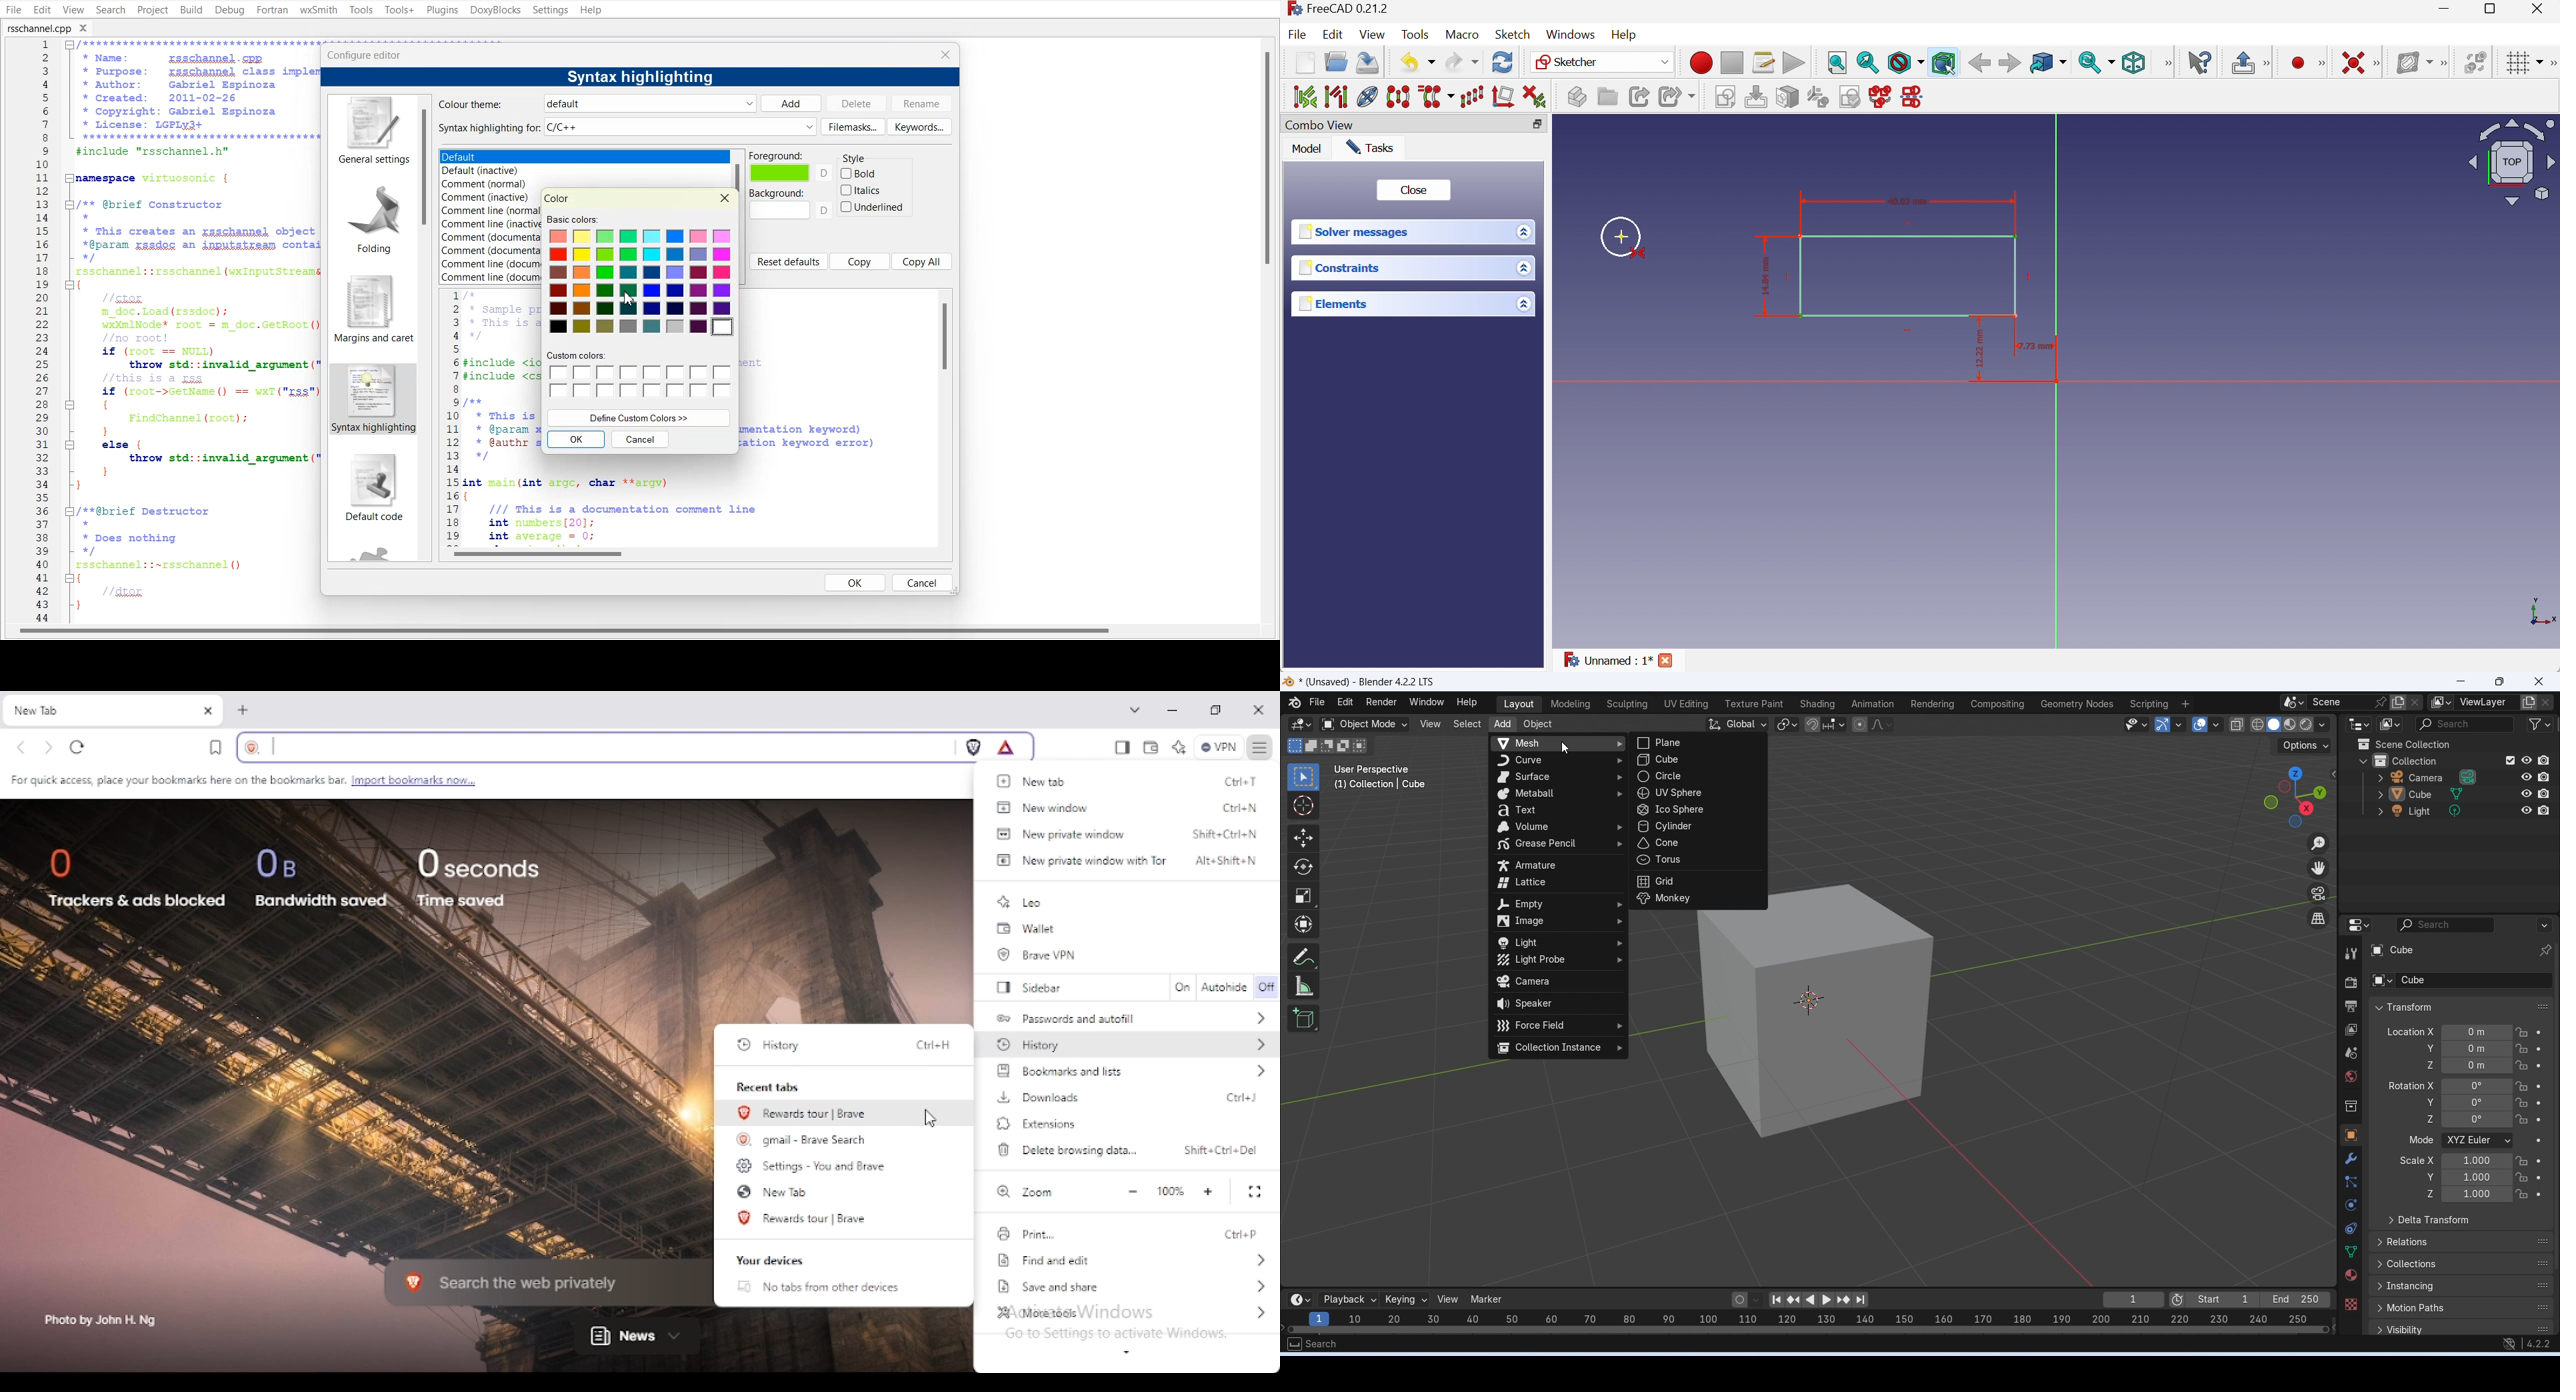  Describe the element at coordinates (1826, 1301) in the screenshot. I see `Play animation` at that location.